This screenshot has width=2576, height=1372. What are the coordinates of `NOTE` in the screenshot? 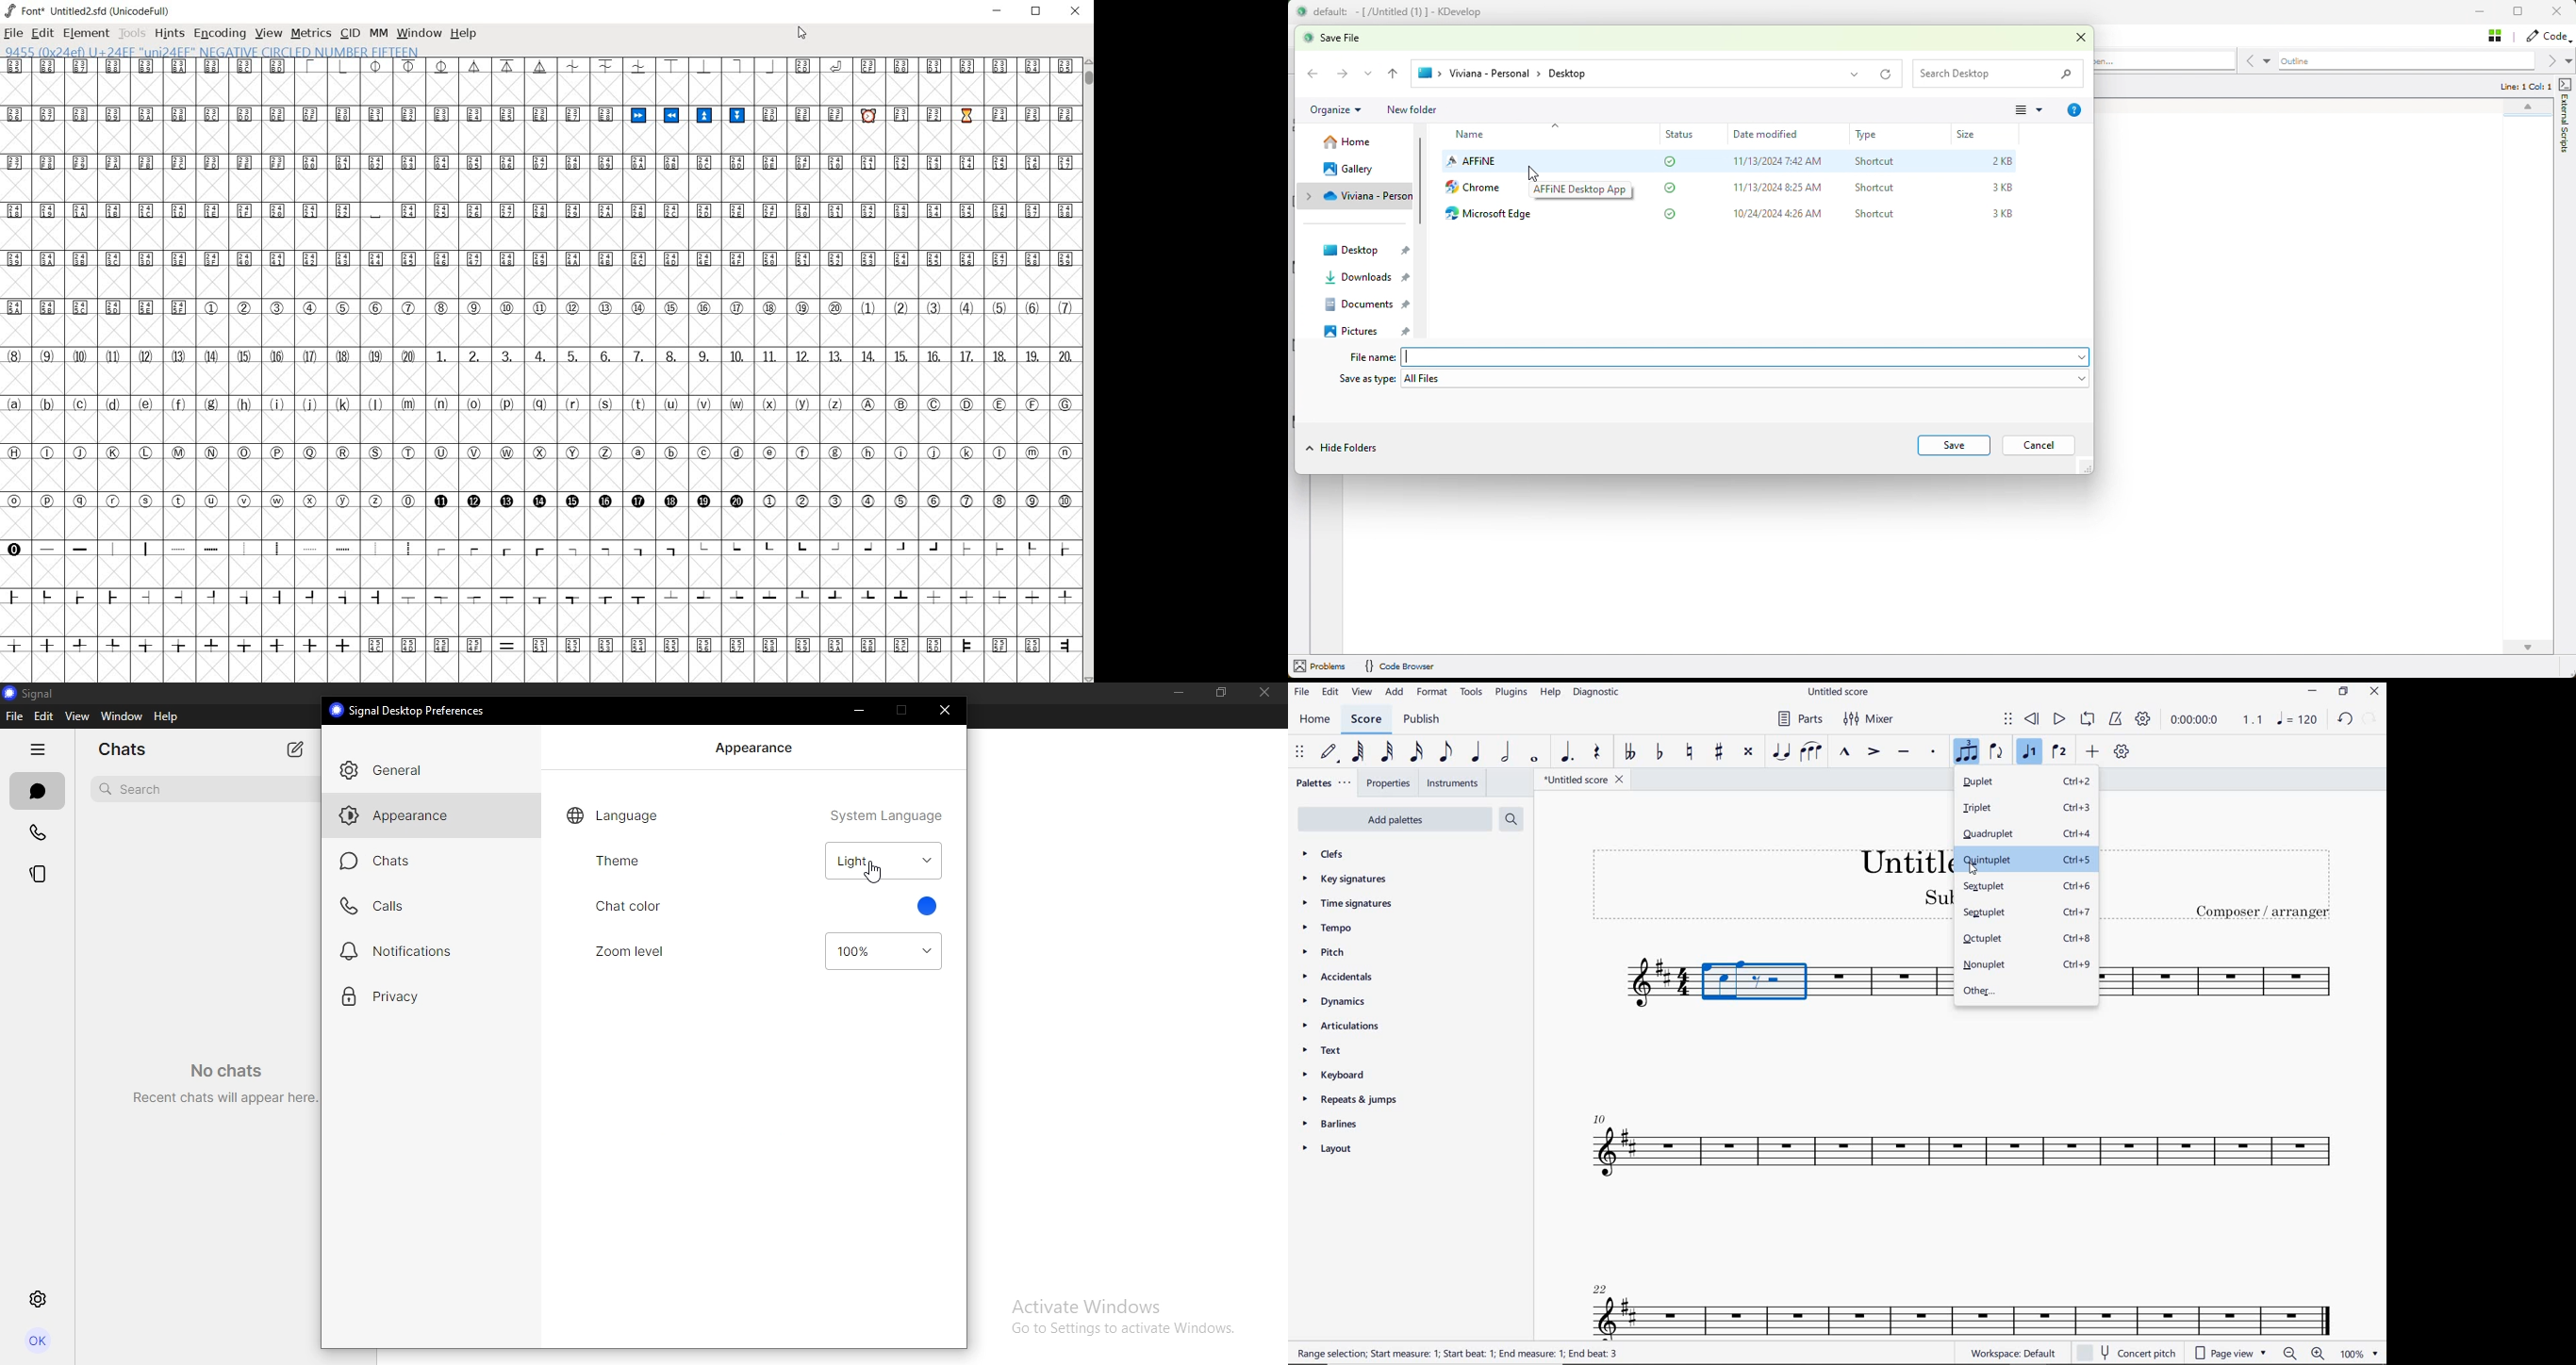 It's located at (2296, 719).